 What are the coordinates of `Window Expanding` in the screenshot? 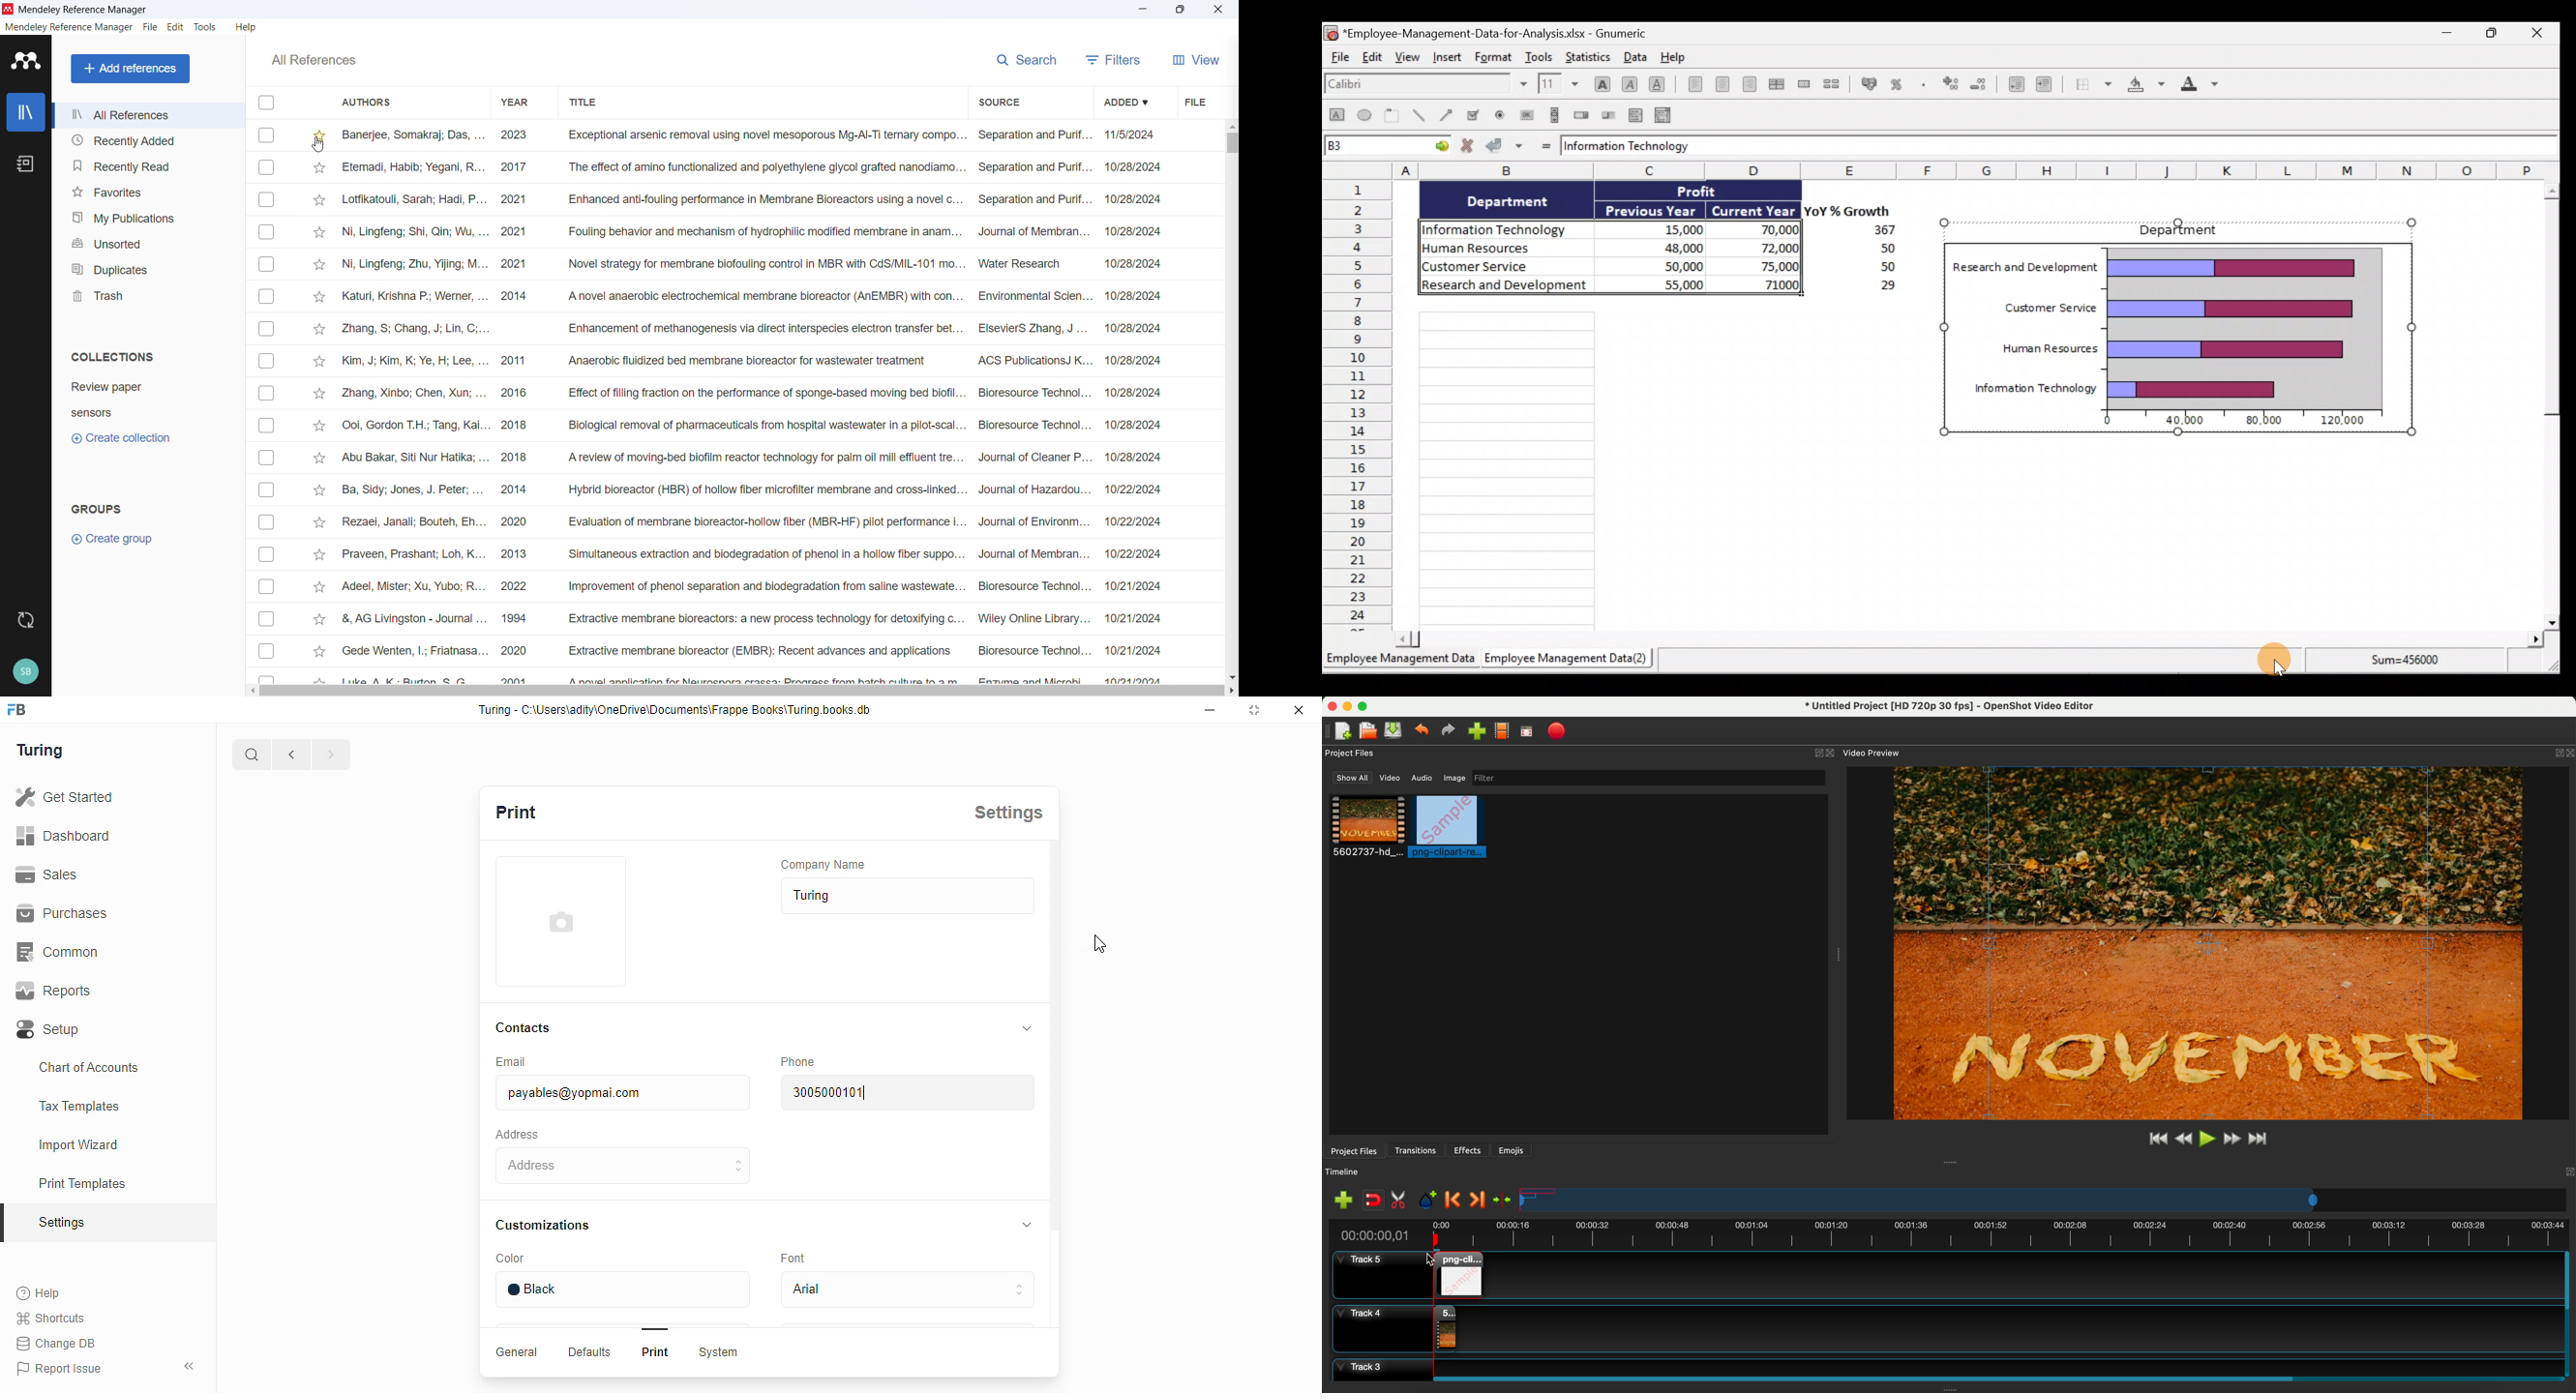 It's located at (1836, 956).